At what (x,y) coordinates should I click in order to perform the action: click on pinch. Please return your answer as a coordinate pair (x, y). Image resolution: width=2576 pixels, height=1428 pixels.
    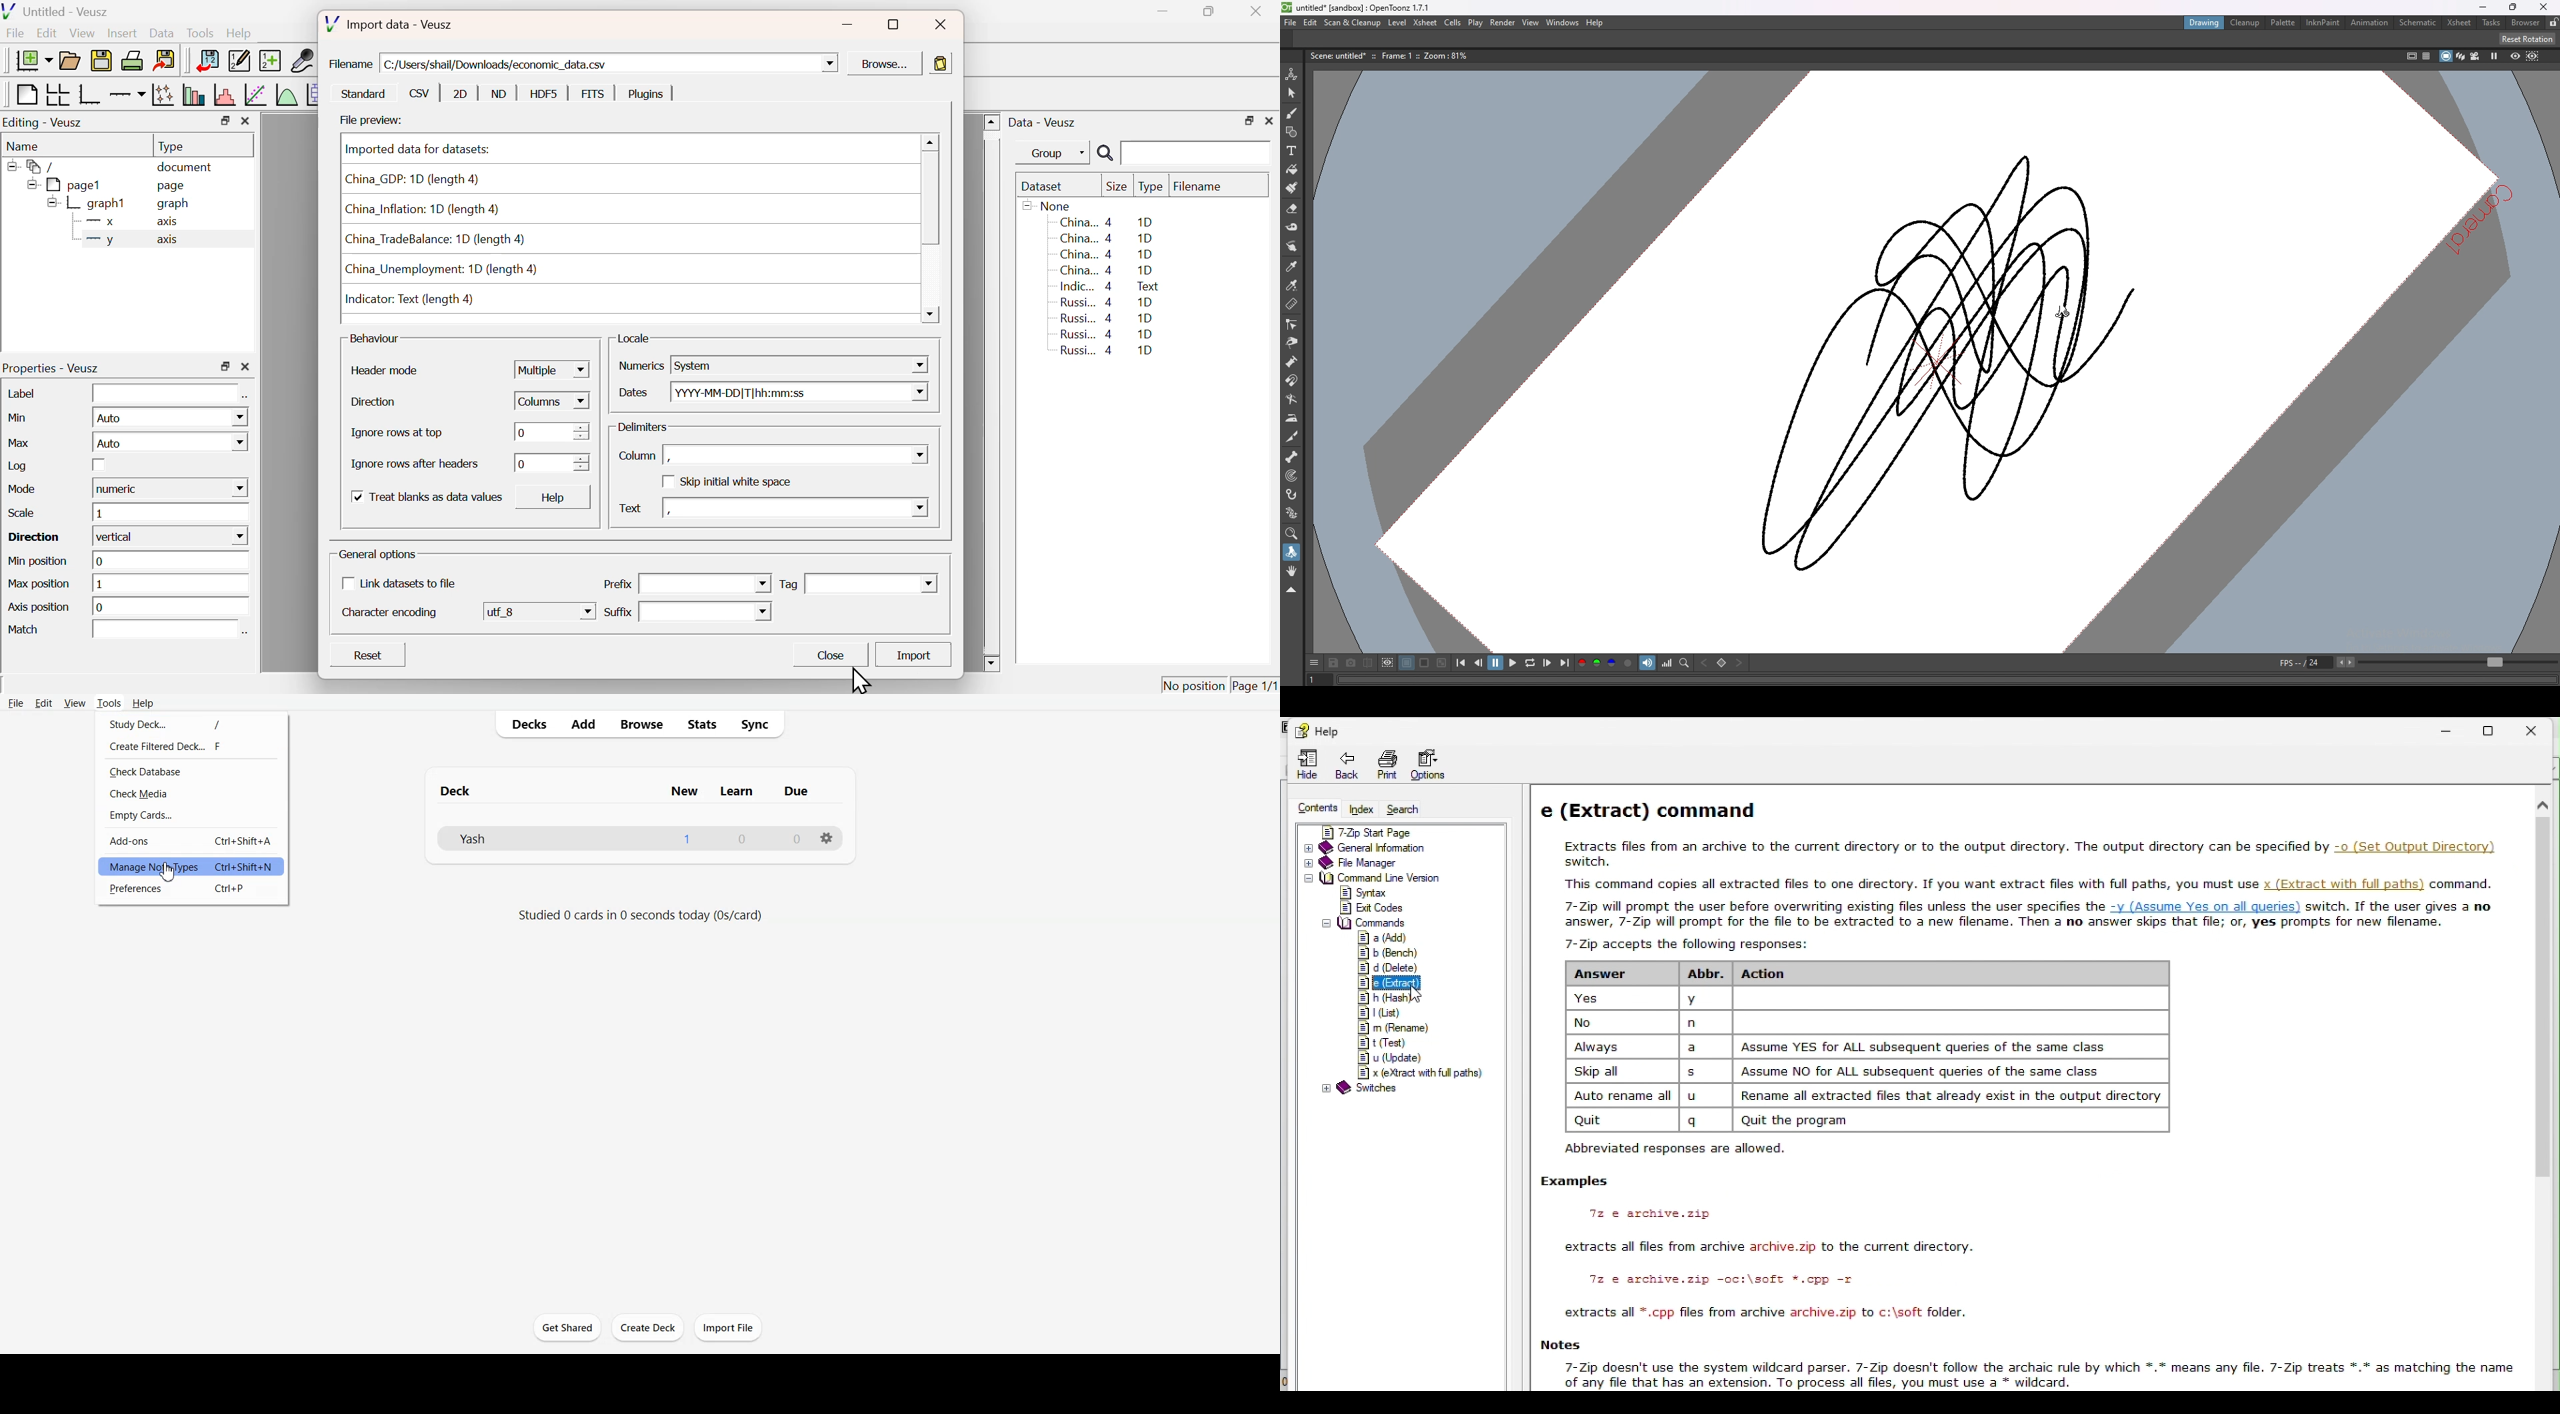
    Looking at the image, I should click on (1293, 343).